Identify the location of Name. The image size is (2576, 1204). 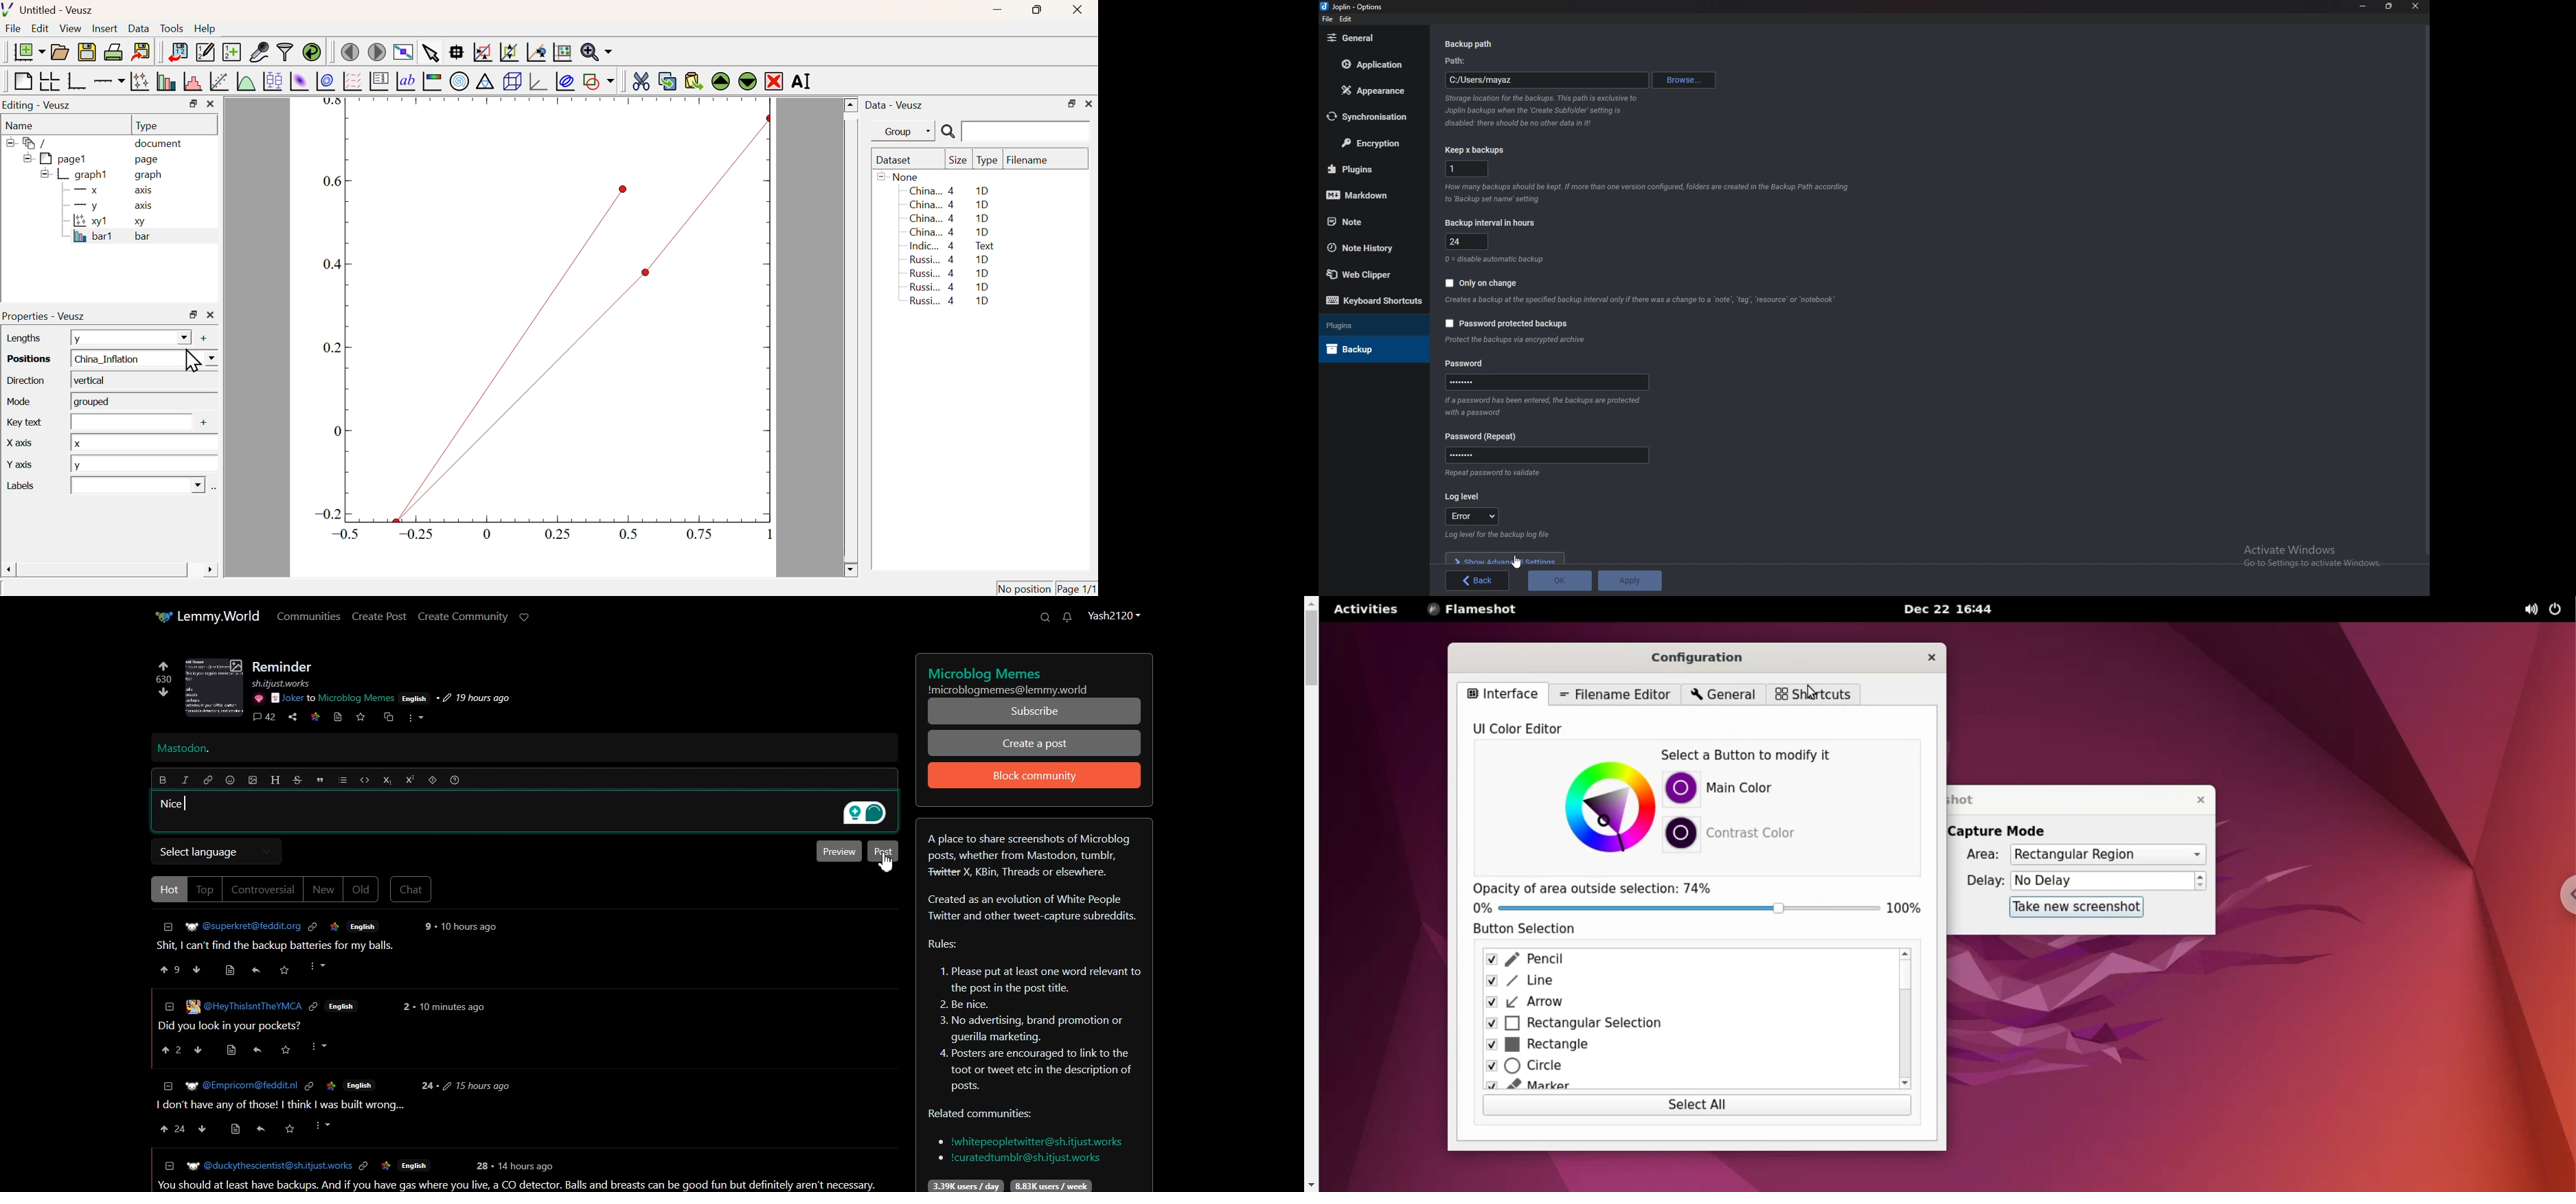
(21, 126).